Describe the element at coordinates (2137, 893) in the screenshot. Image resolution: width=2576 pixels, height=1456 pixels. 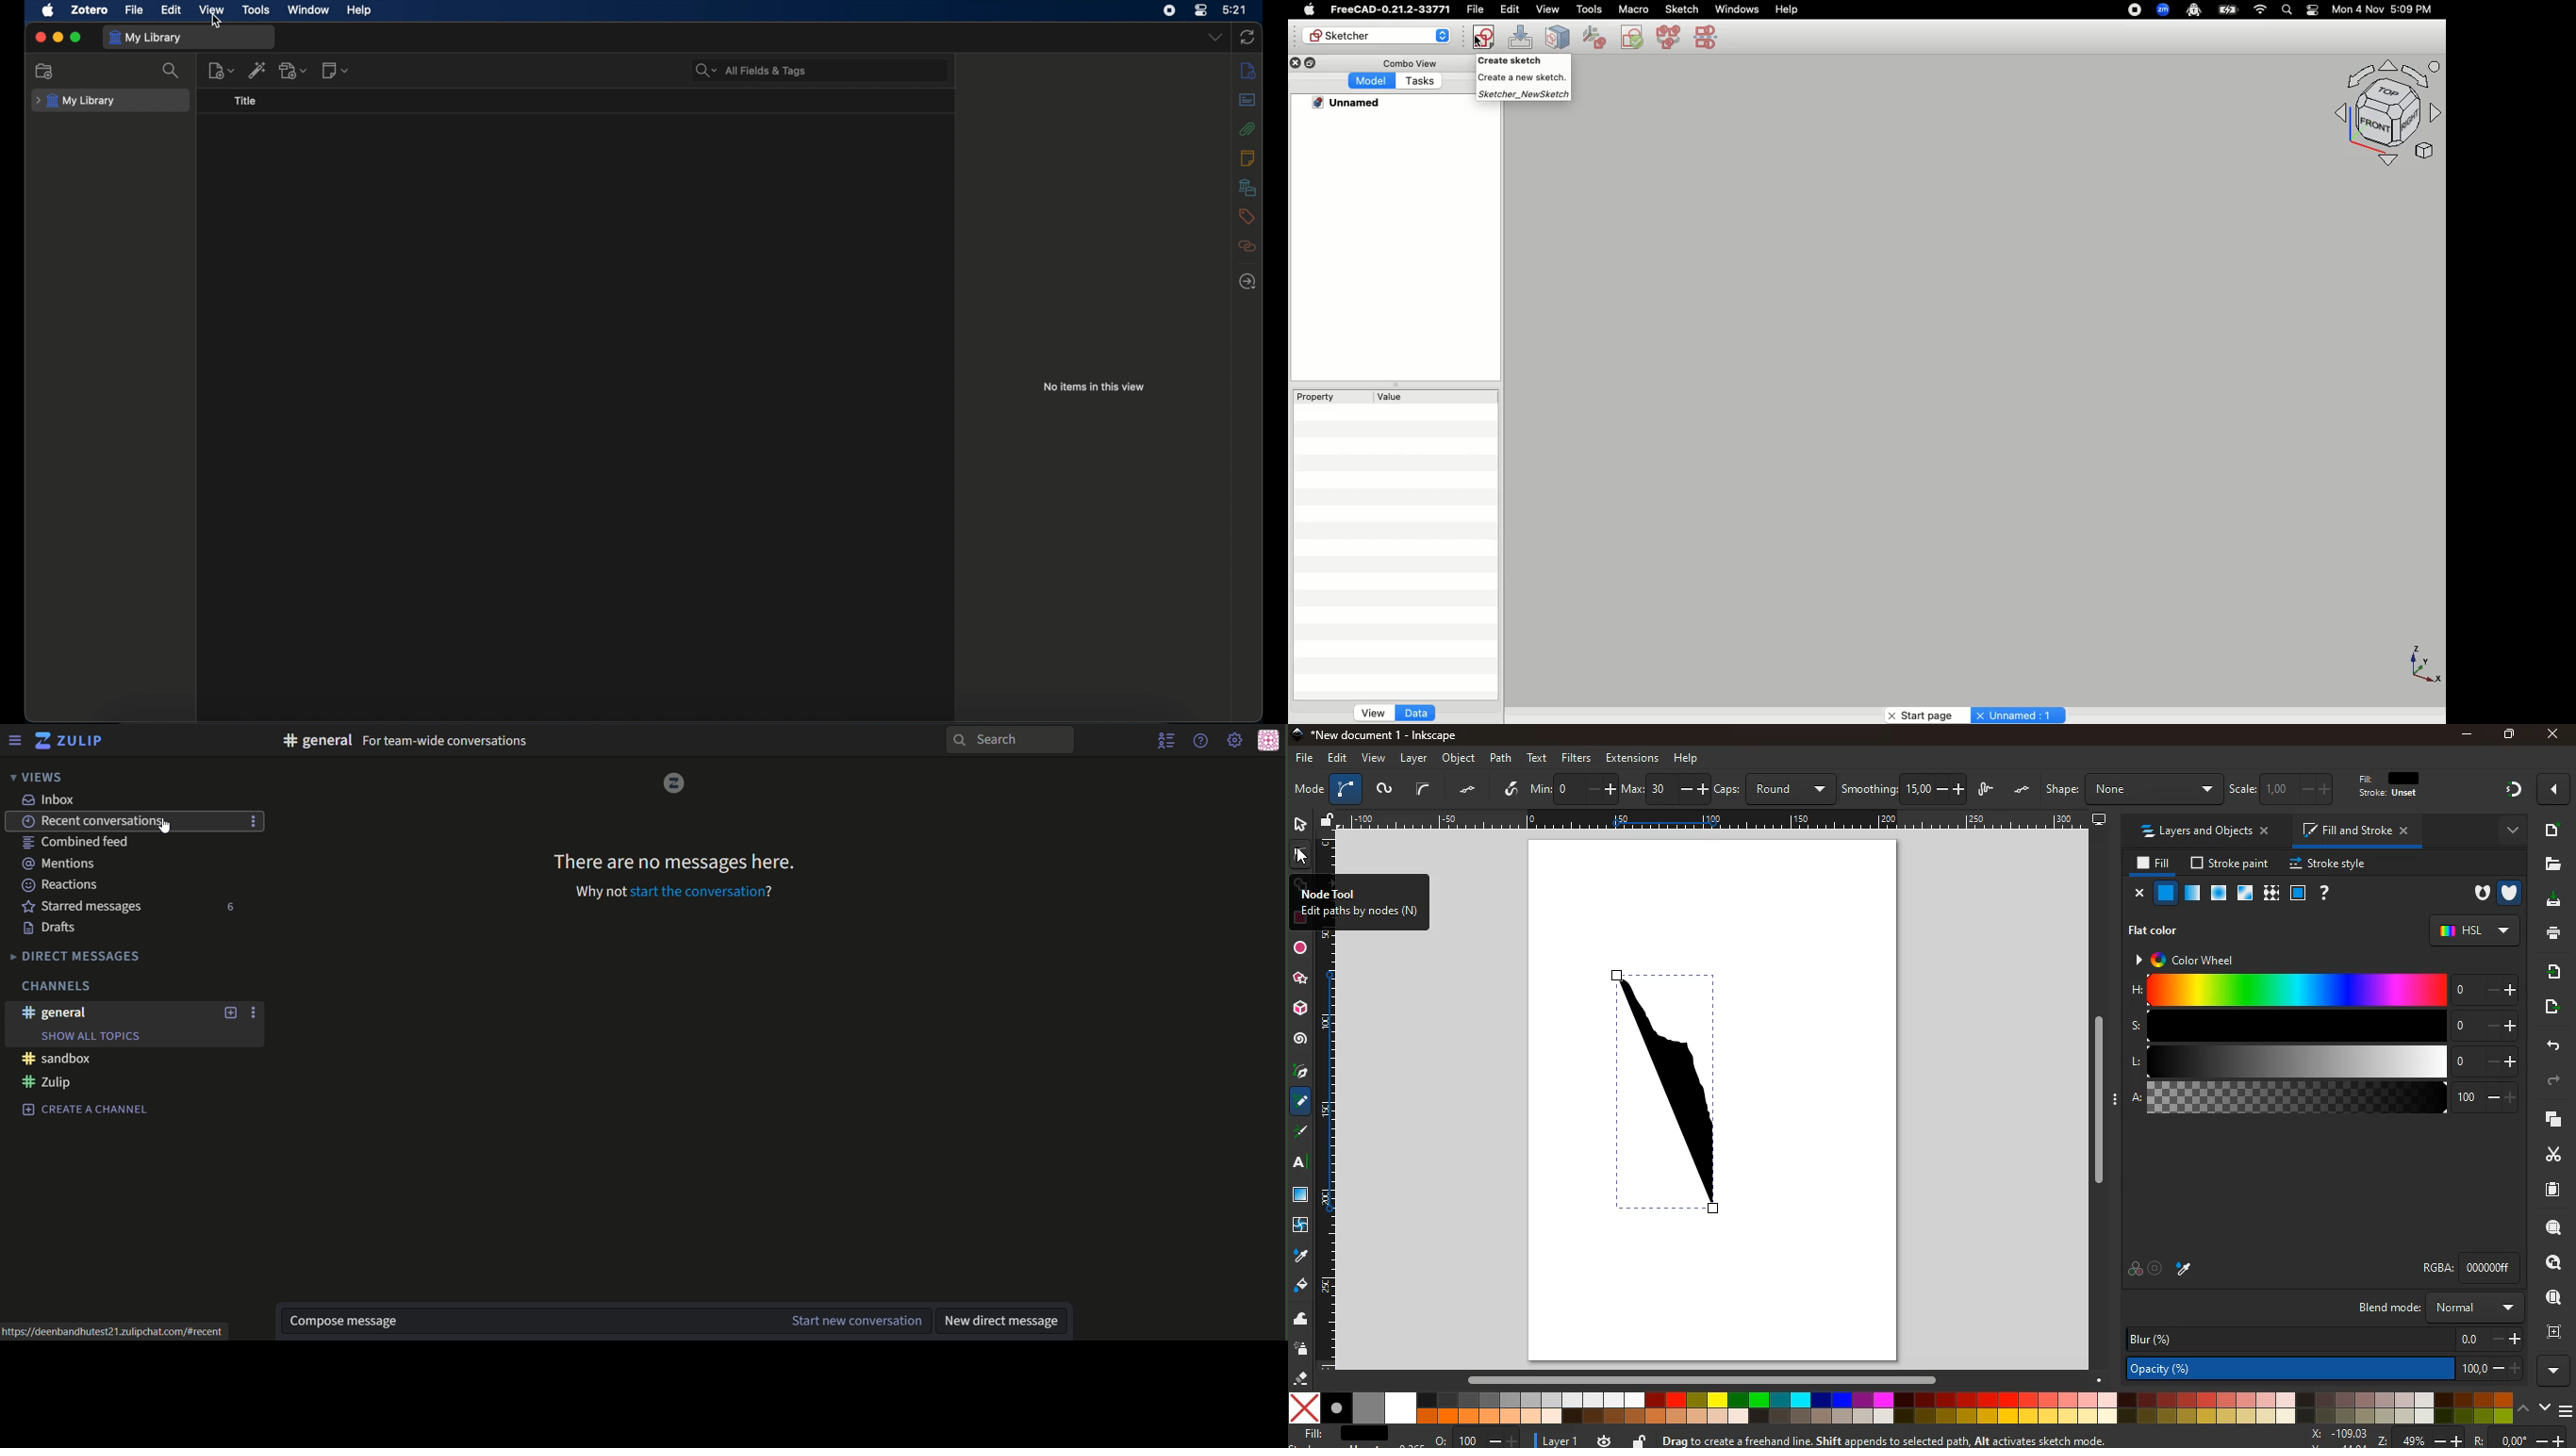
I see `close` at that location.